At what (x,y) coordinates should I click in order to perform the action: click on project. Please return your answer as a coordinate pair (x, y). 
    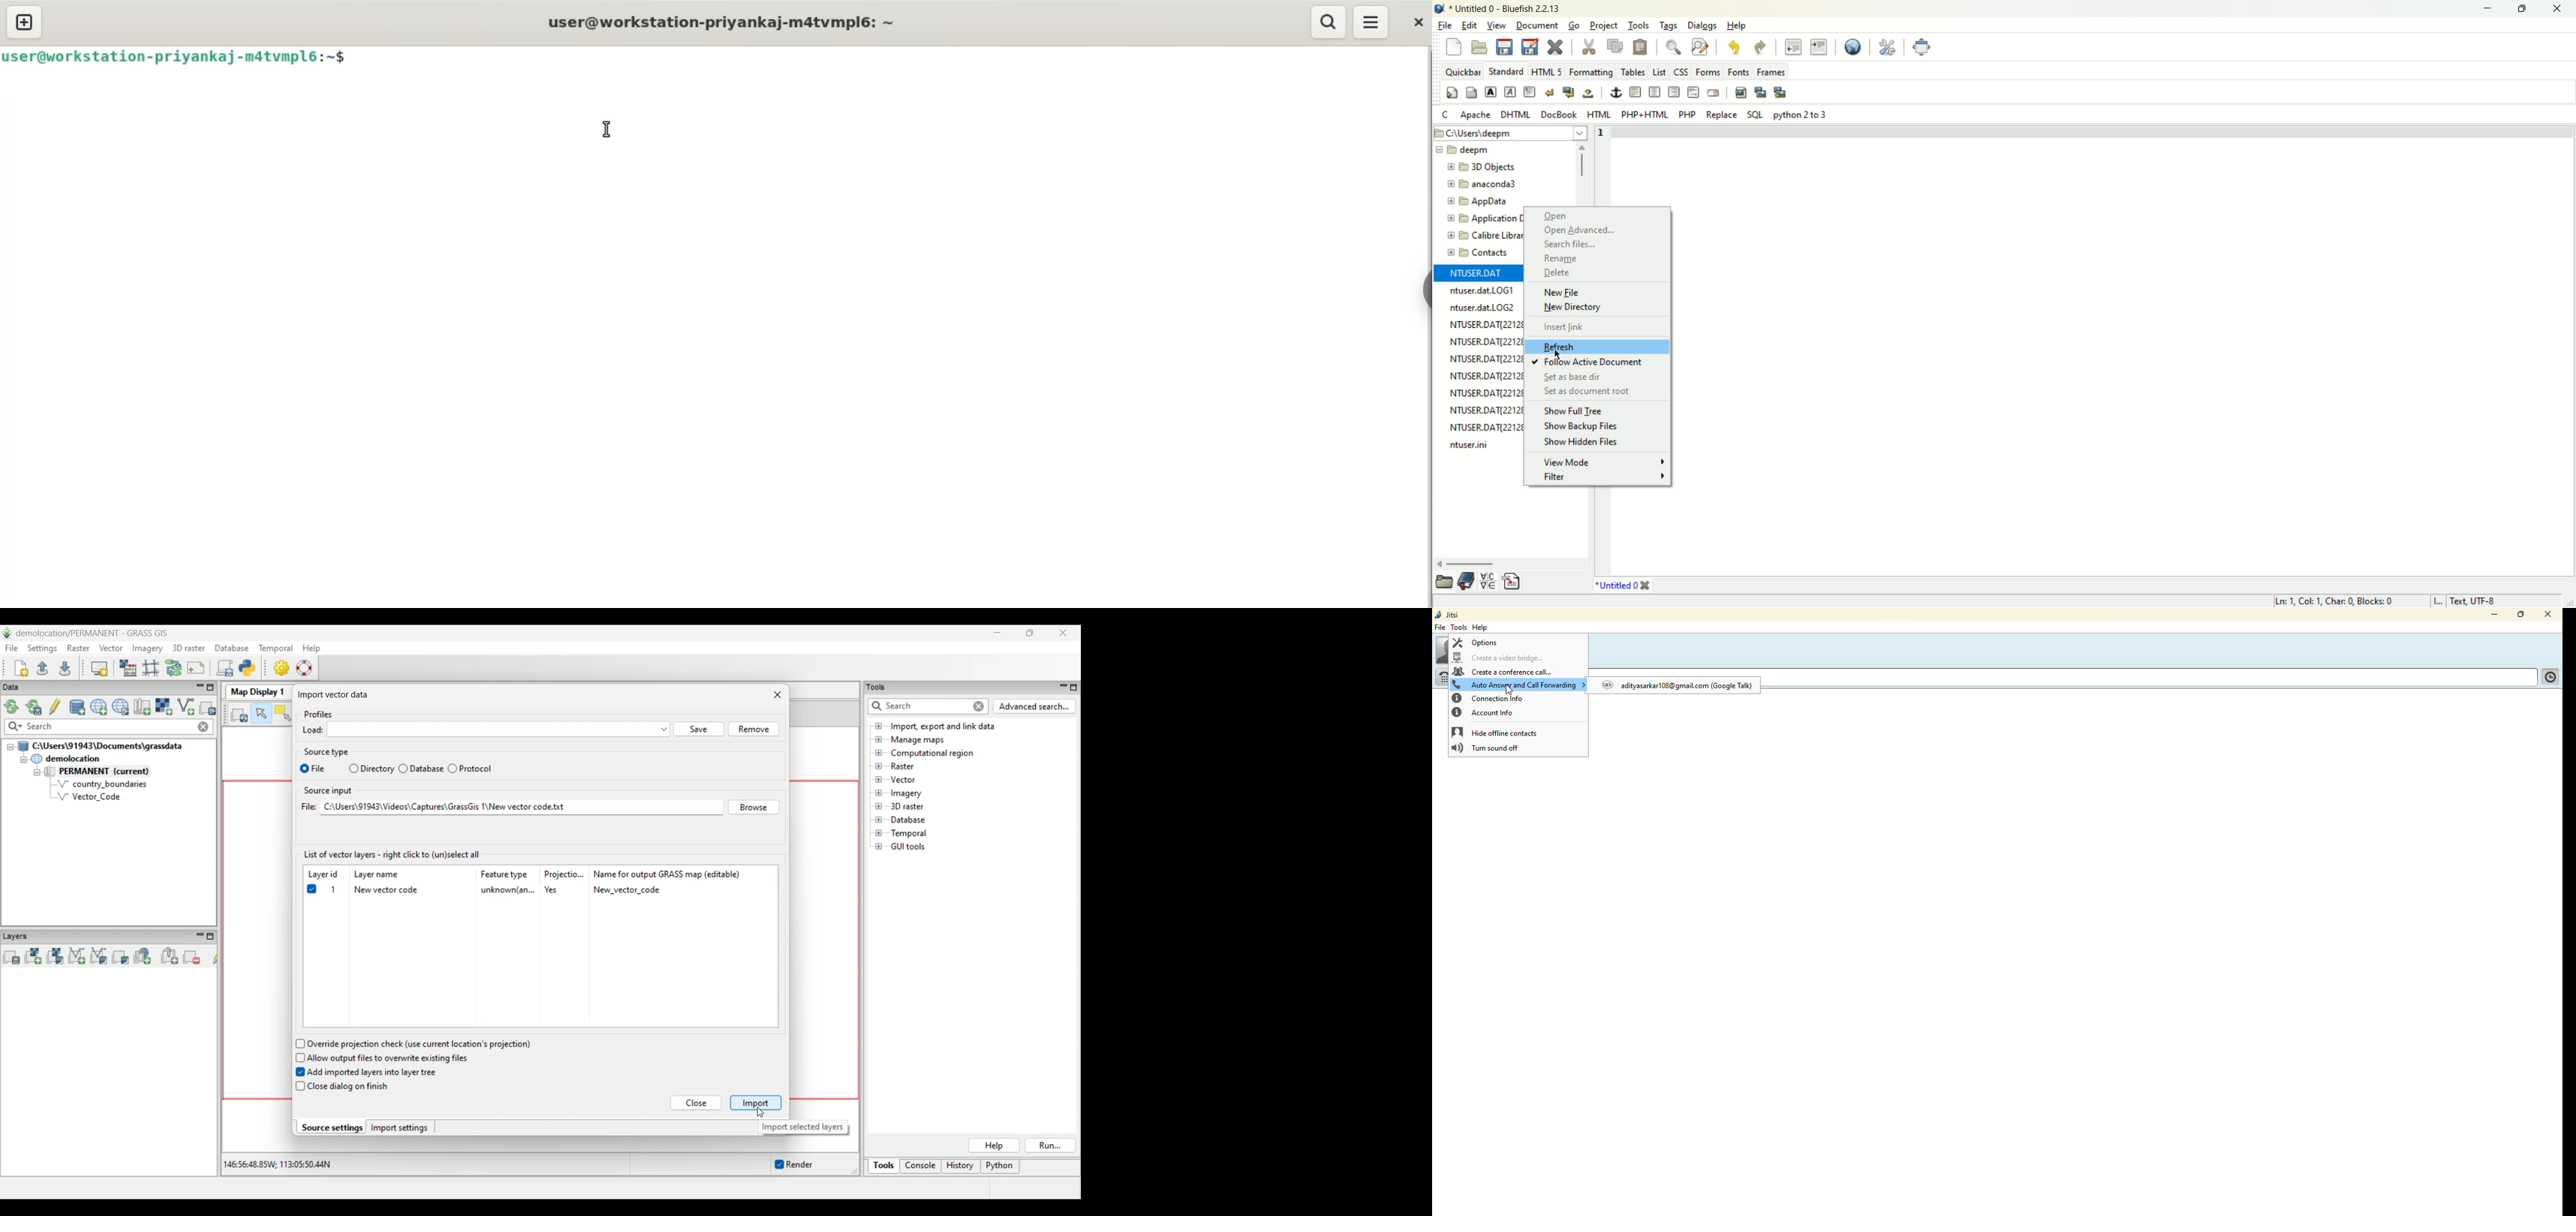
    Looking at the image, I should click on (1605, 25).